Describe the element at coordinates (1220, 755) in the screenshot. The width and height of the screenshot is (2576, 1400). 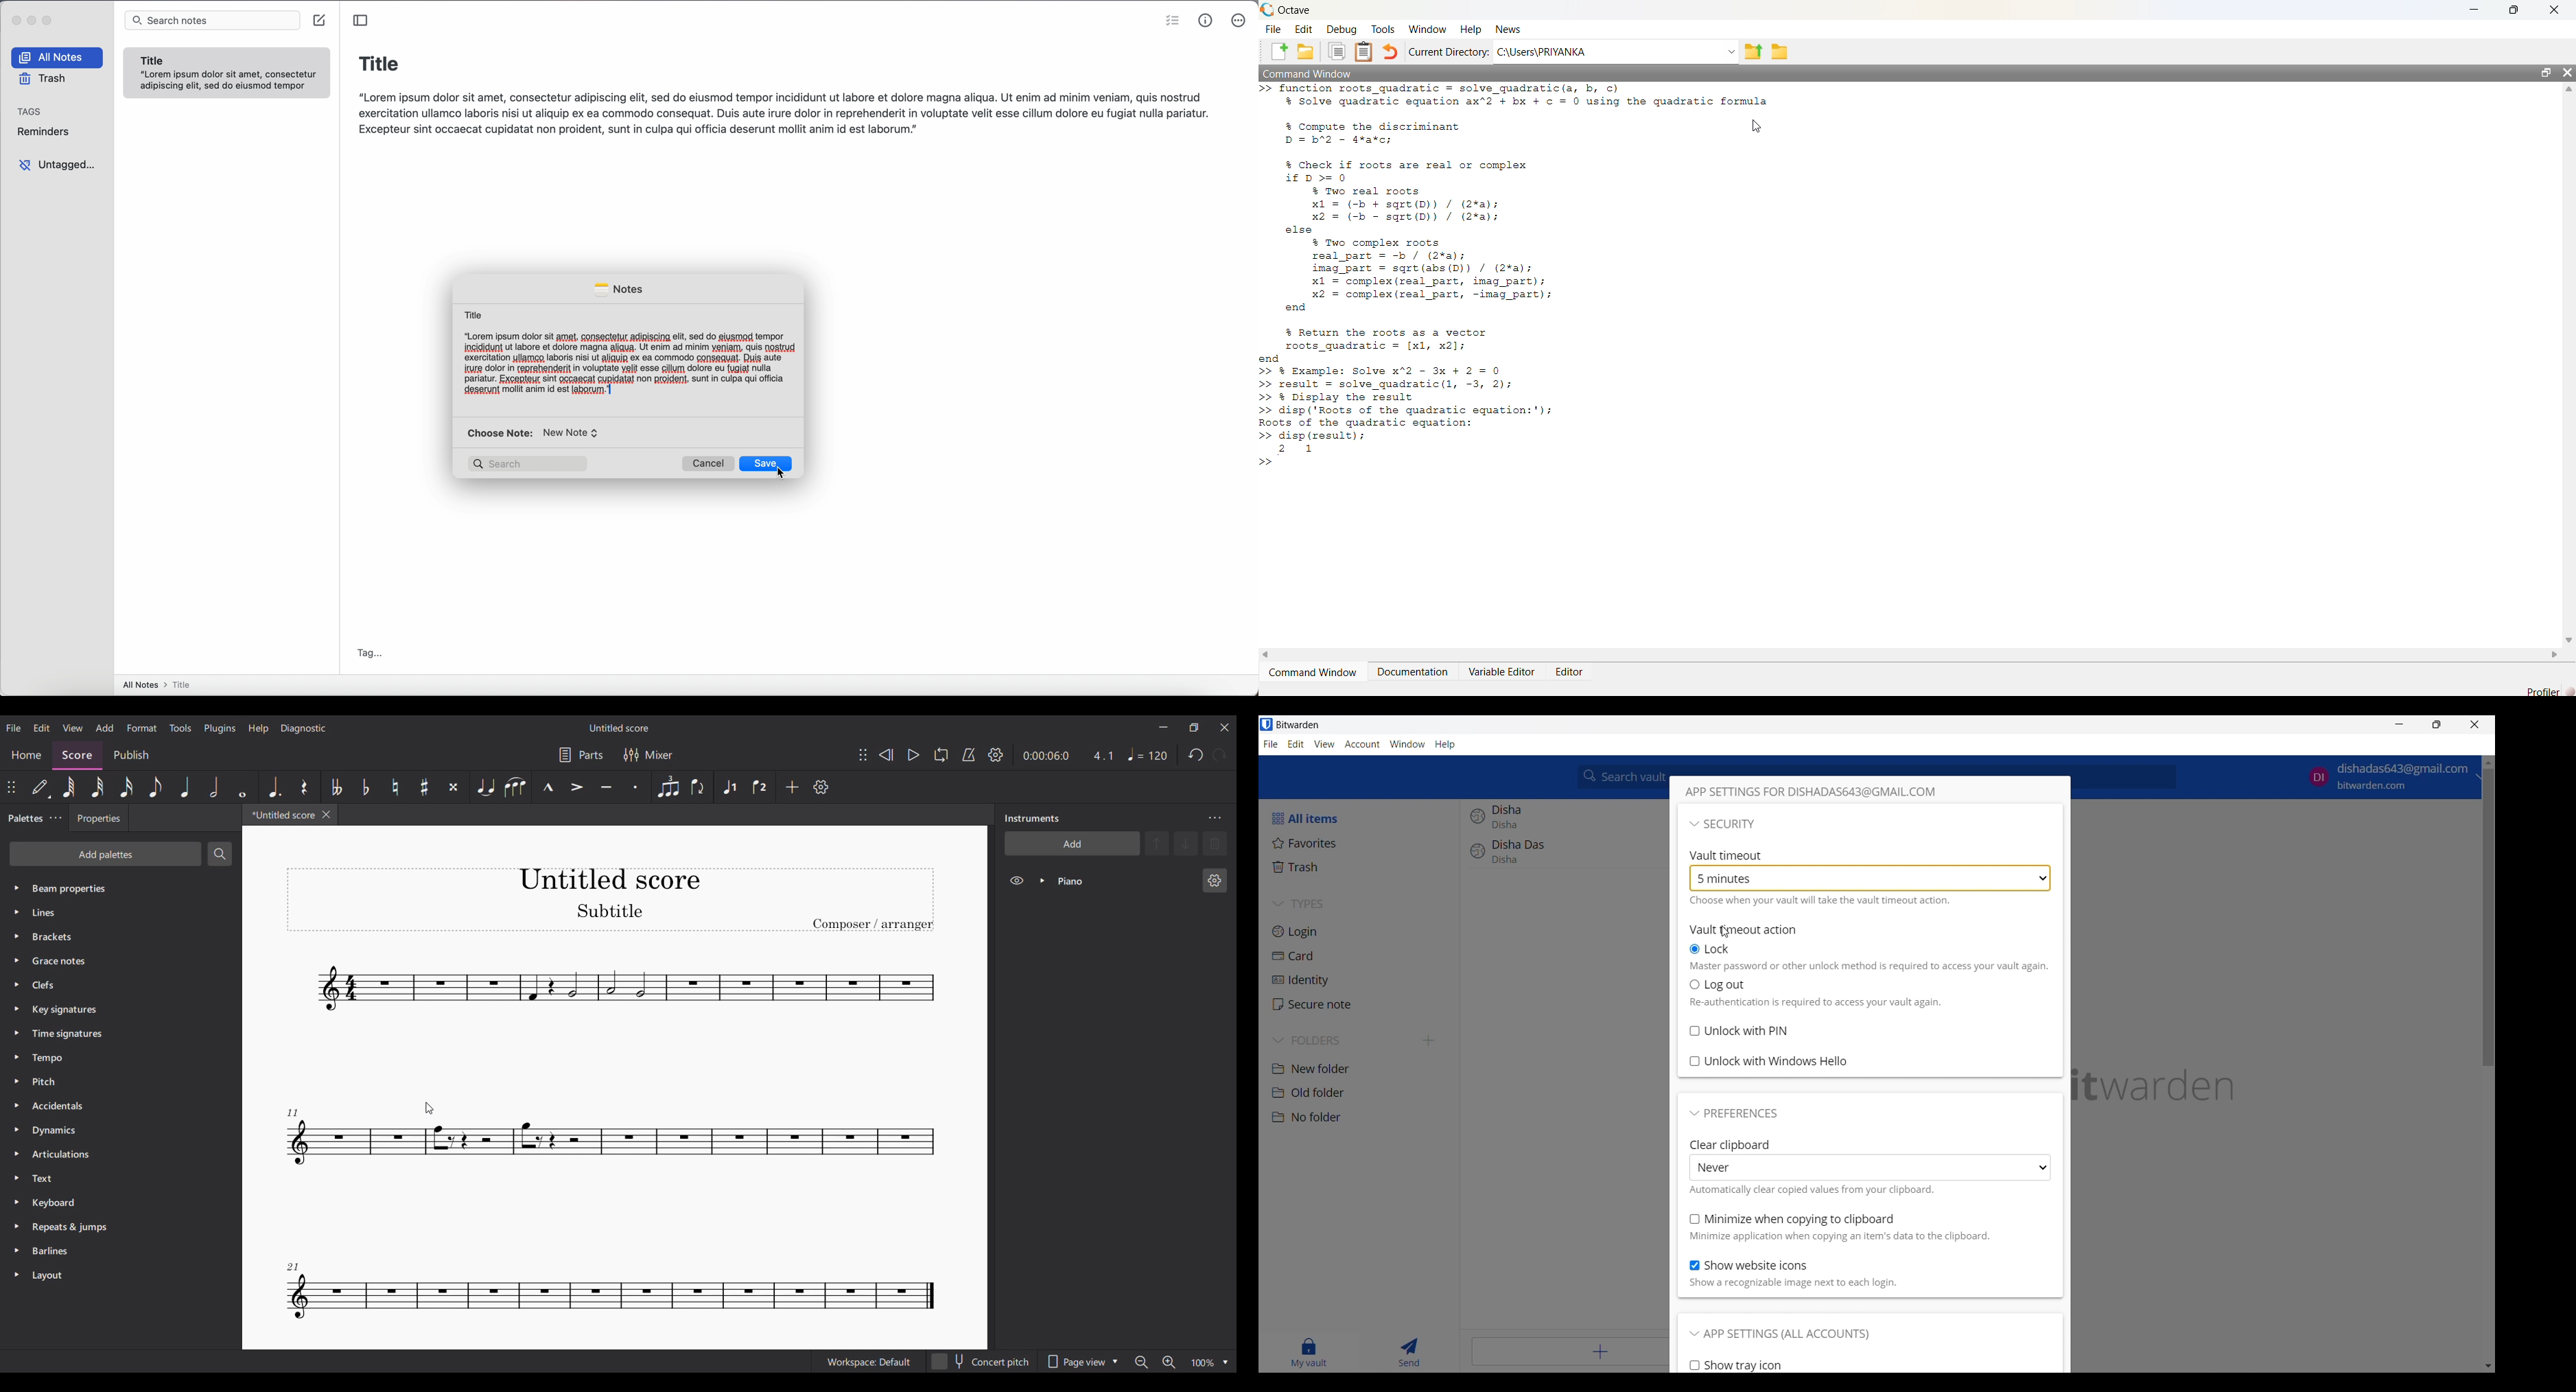
I see `Redo` at that location.